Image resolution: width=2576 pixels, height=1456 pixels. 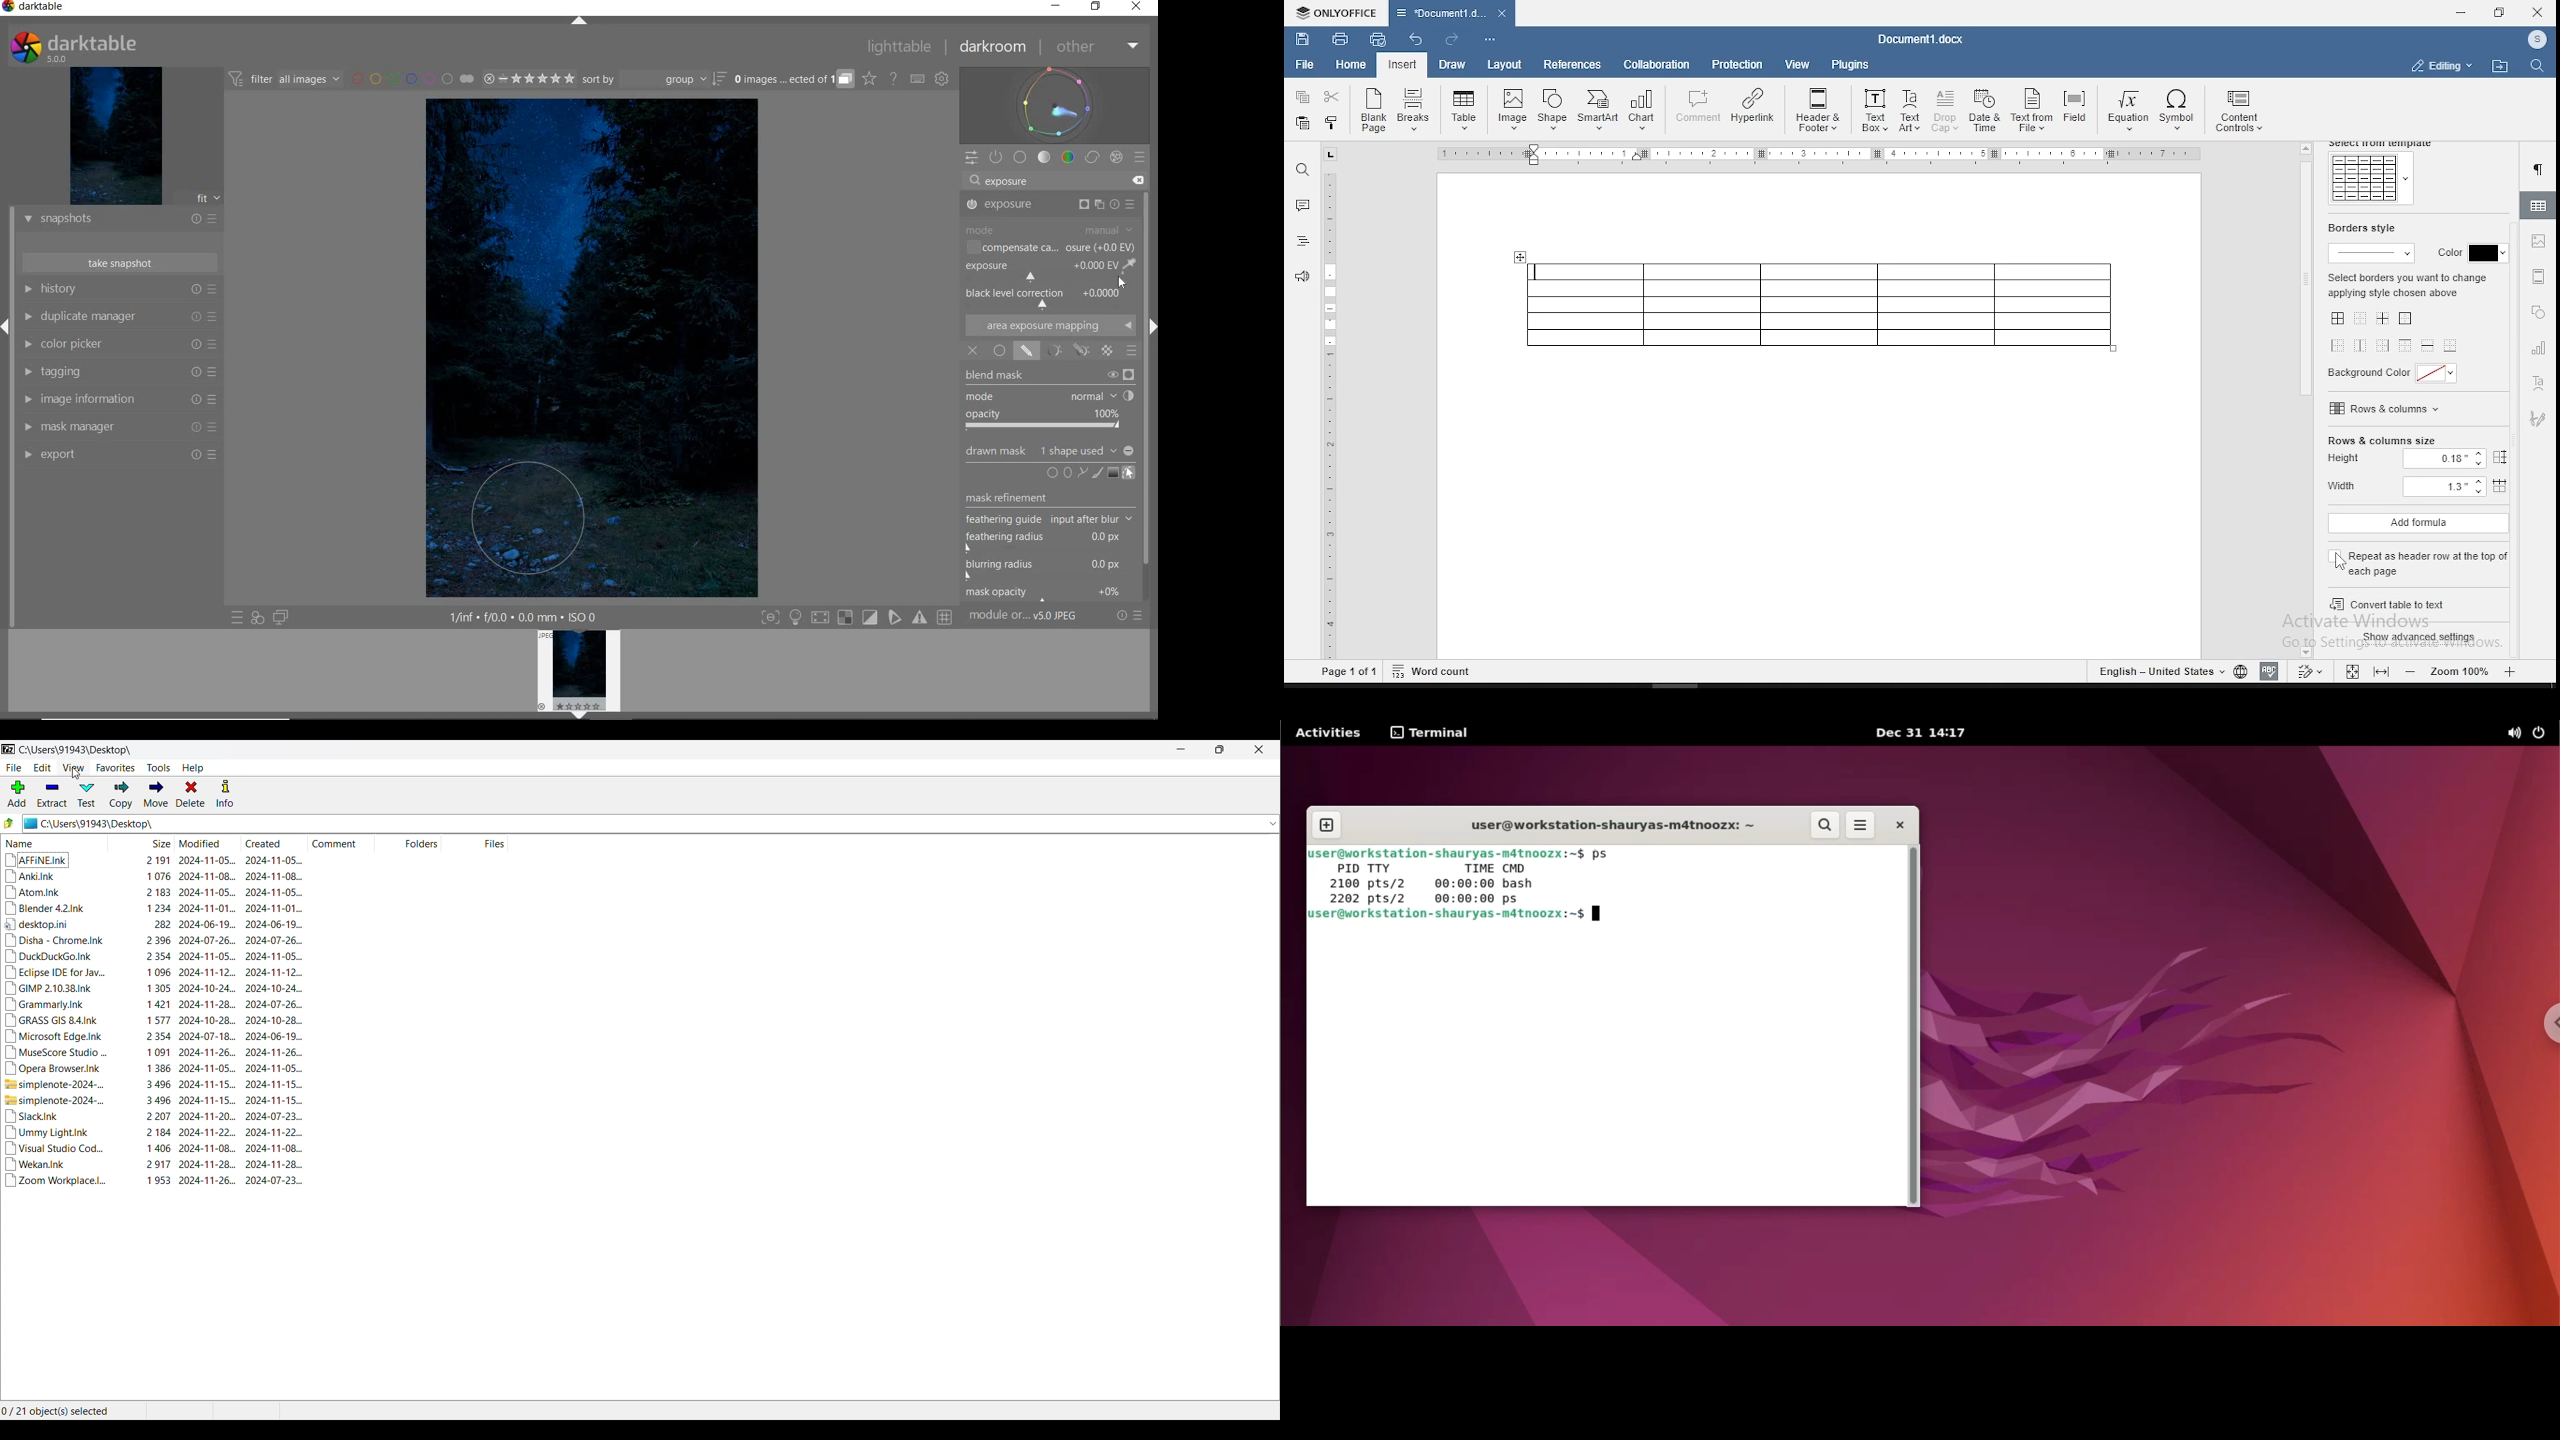 I want to click on Header & Footer, so click(x=1817, y=110).